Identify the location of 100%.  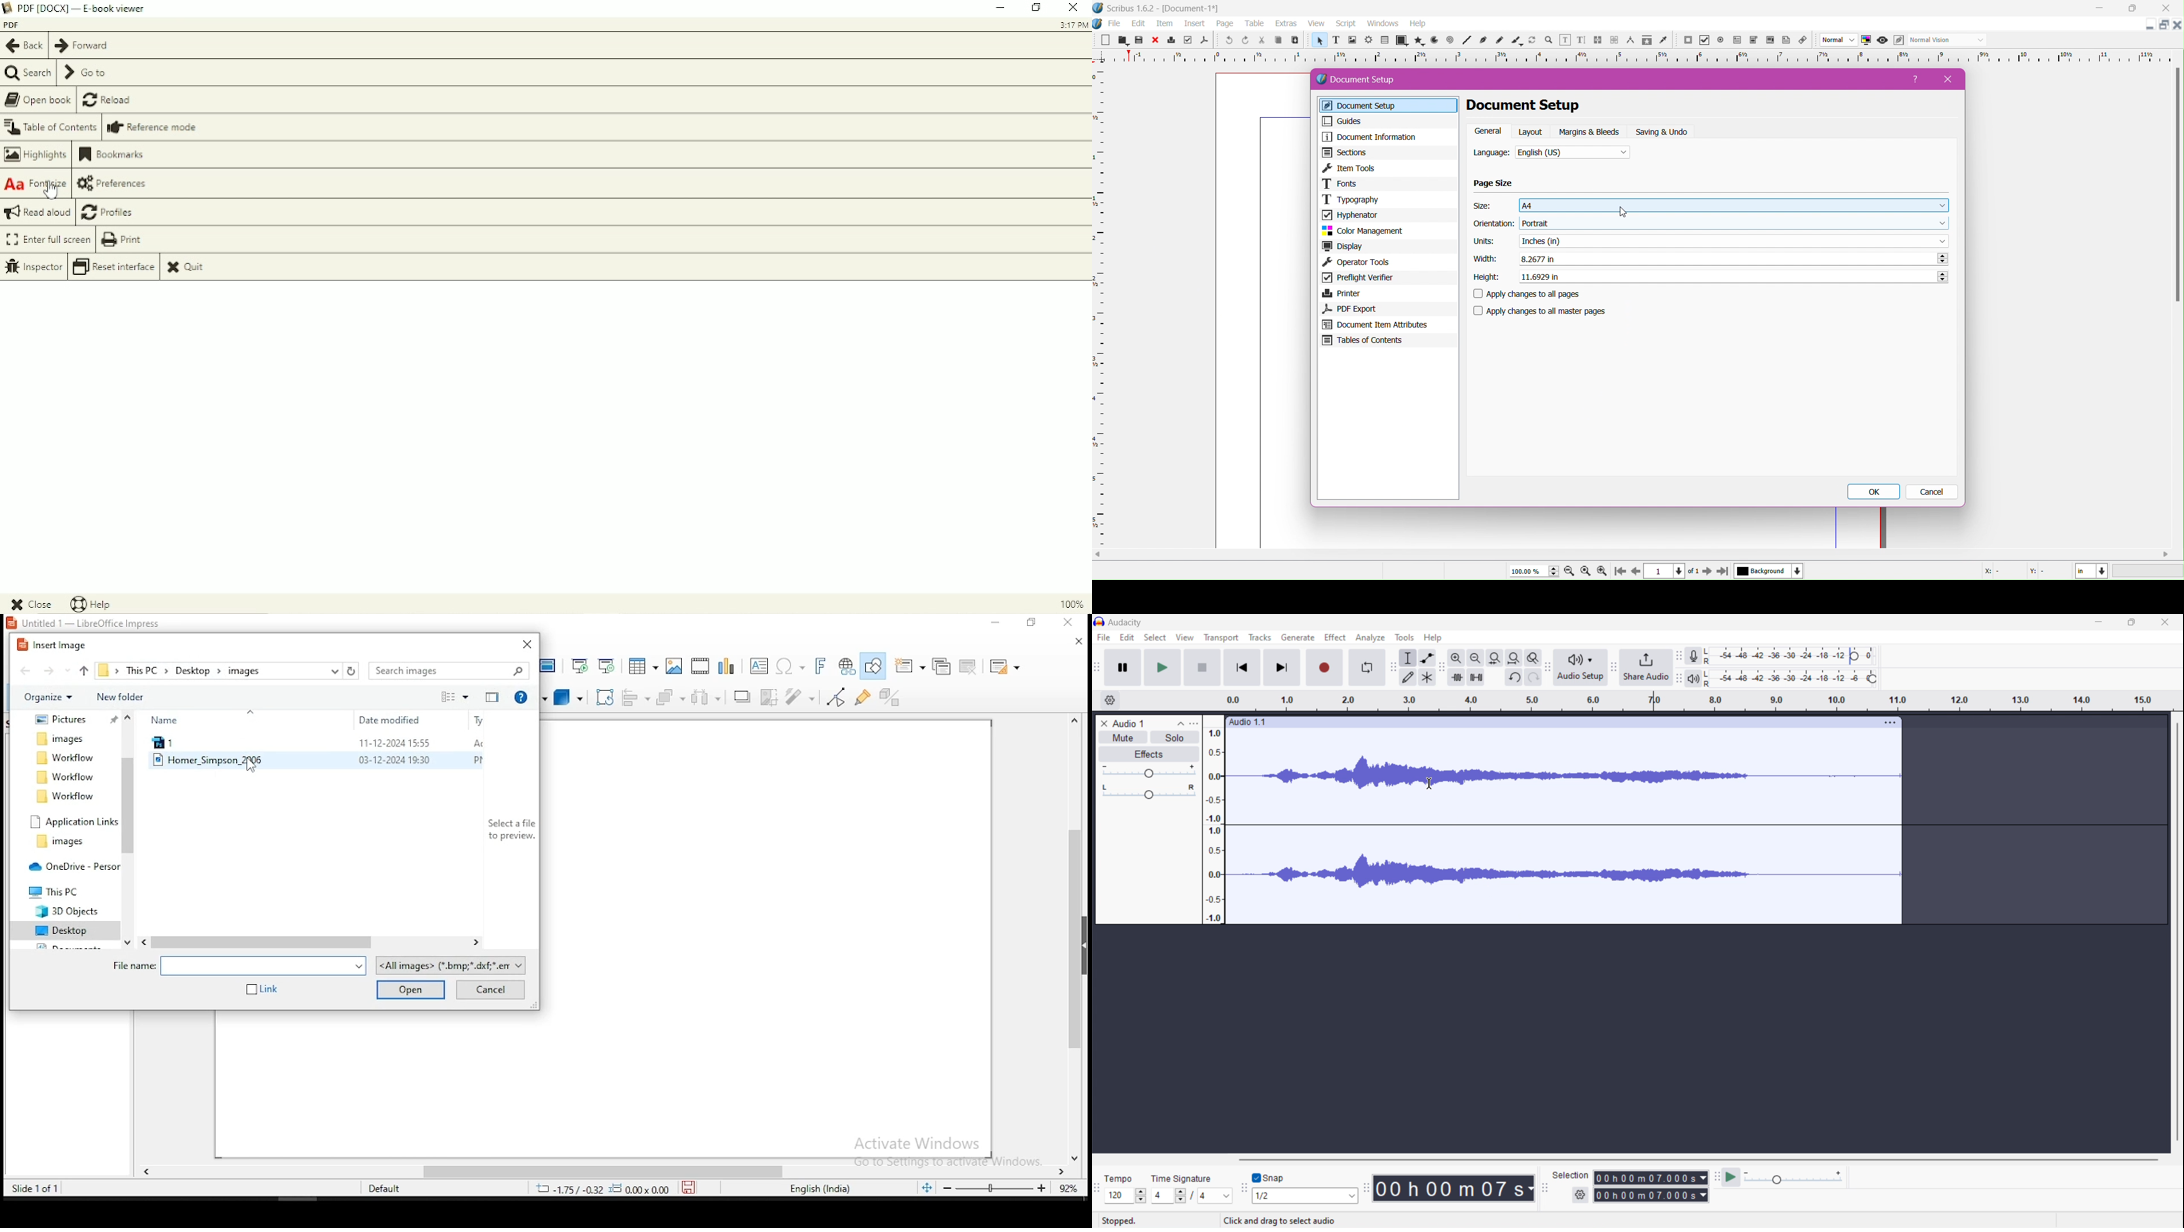
(1067, 606).